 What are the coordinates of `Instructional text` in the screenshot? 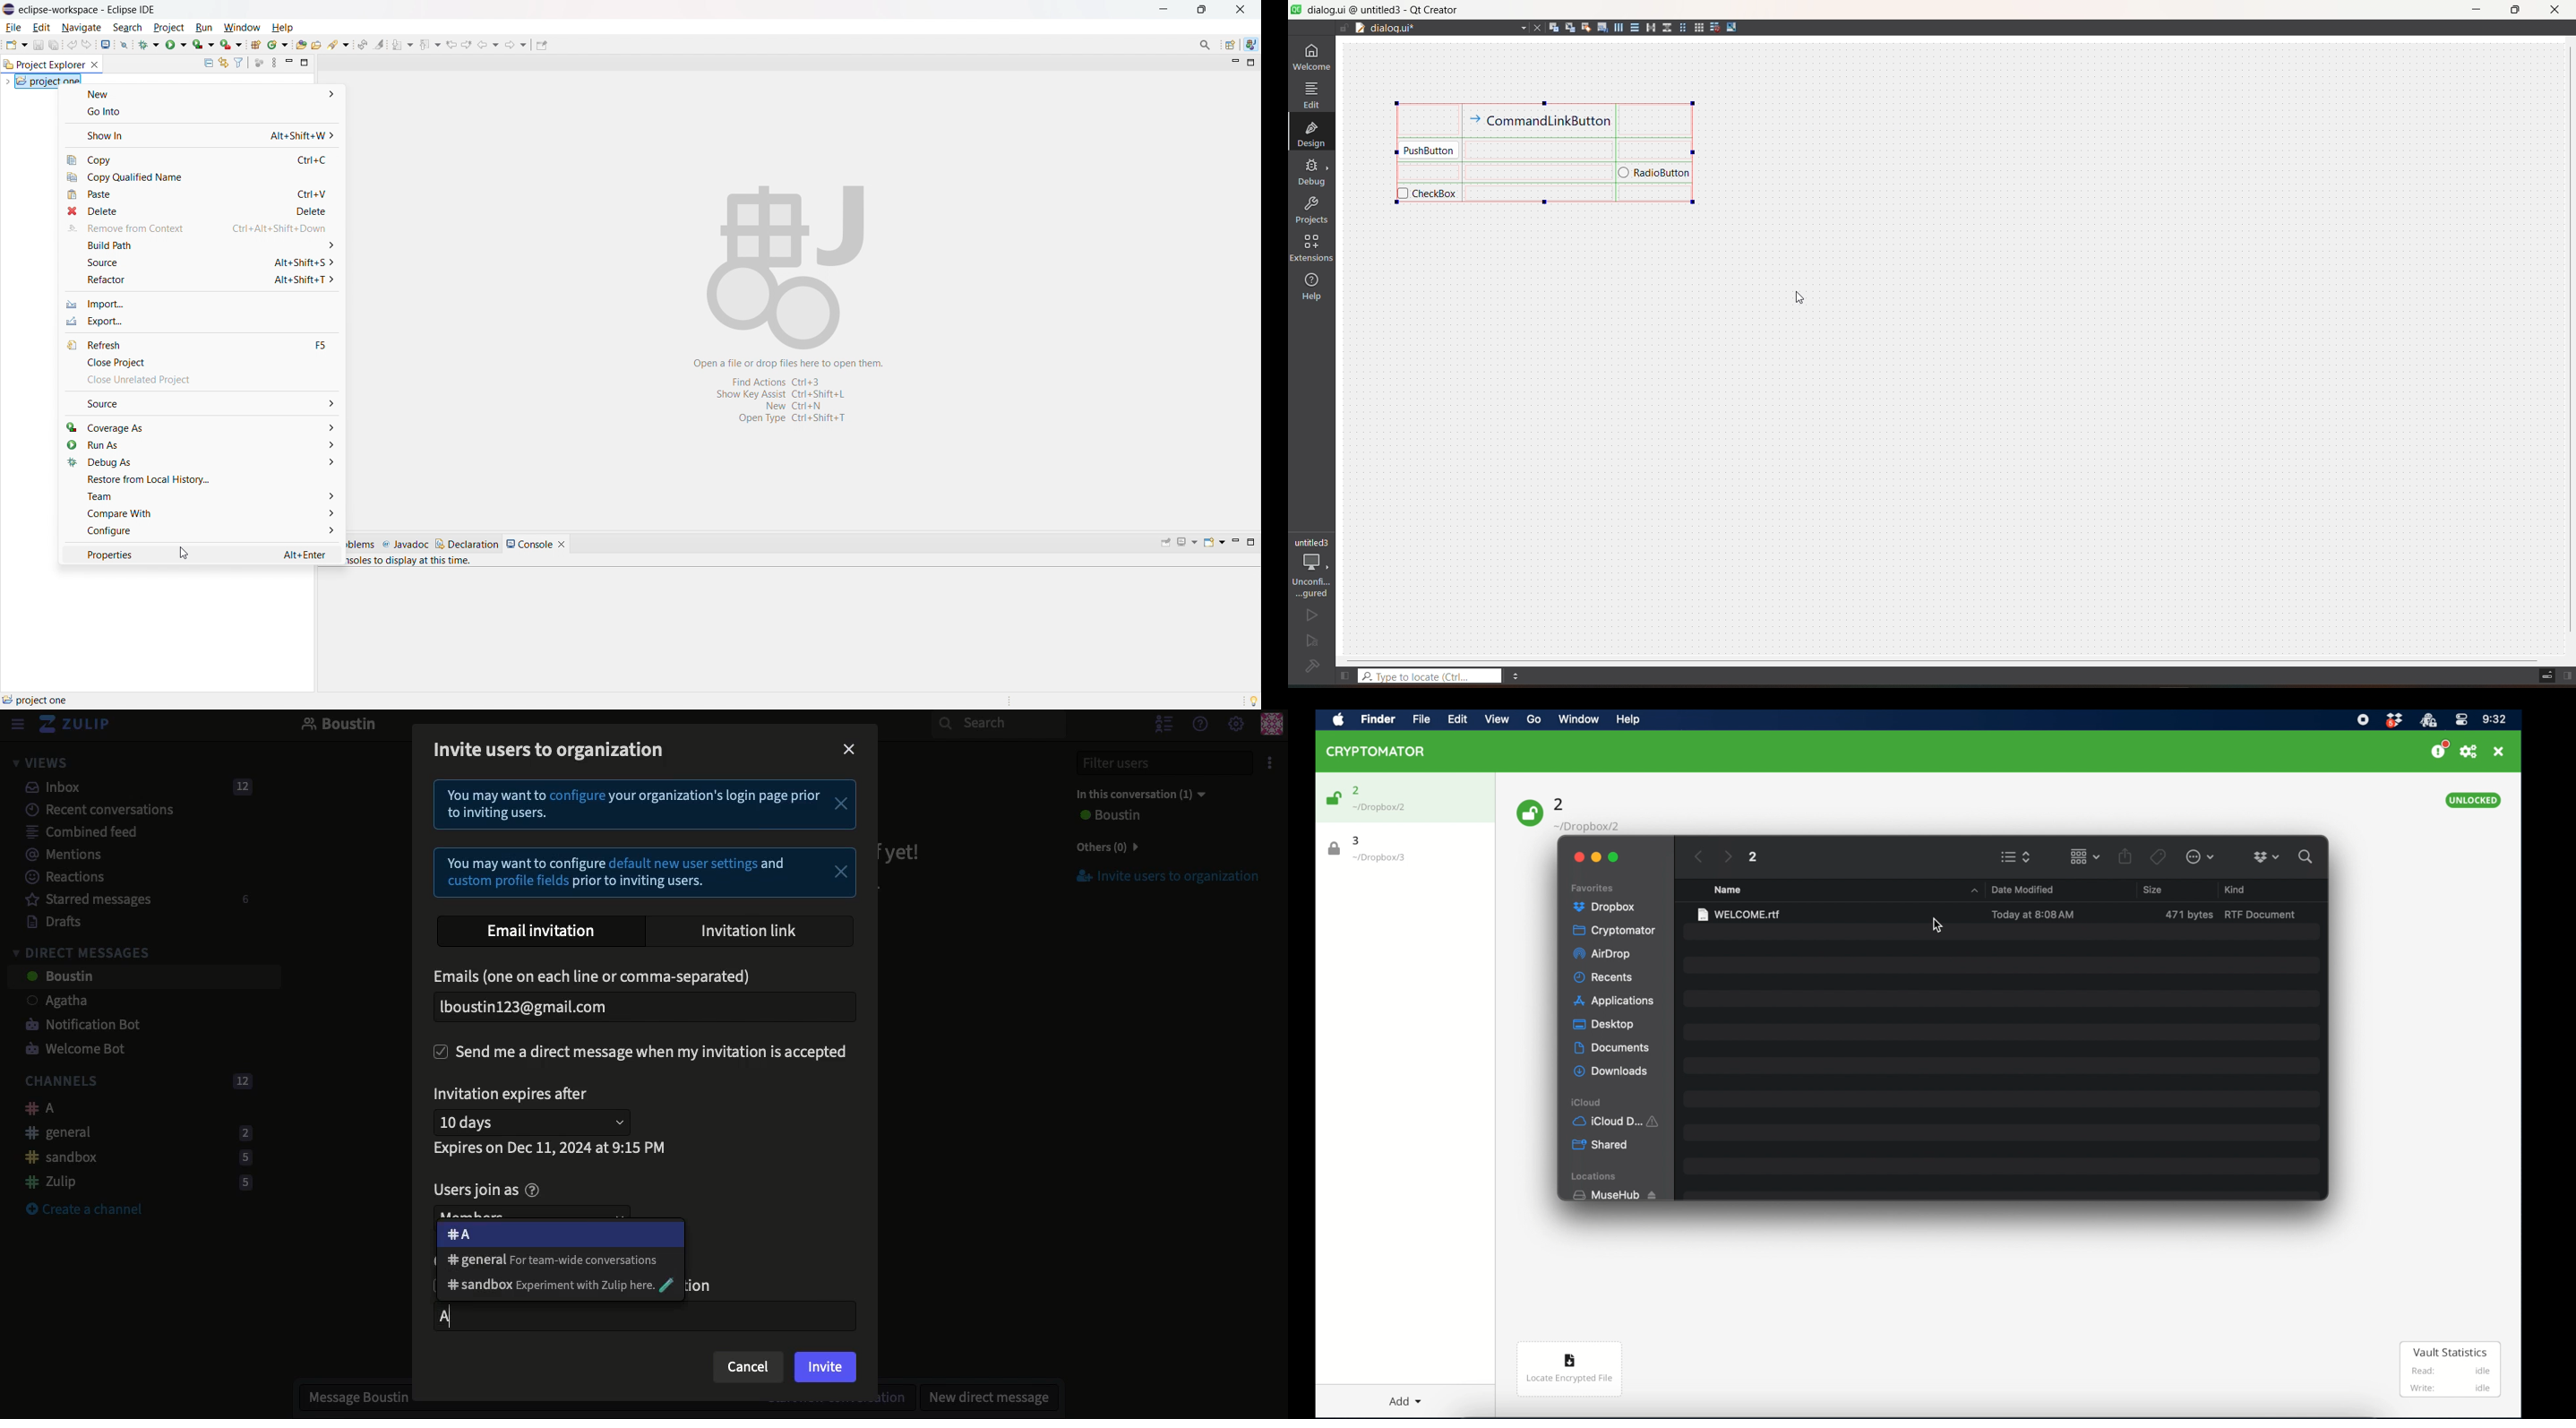 It's located at (645, 839).